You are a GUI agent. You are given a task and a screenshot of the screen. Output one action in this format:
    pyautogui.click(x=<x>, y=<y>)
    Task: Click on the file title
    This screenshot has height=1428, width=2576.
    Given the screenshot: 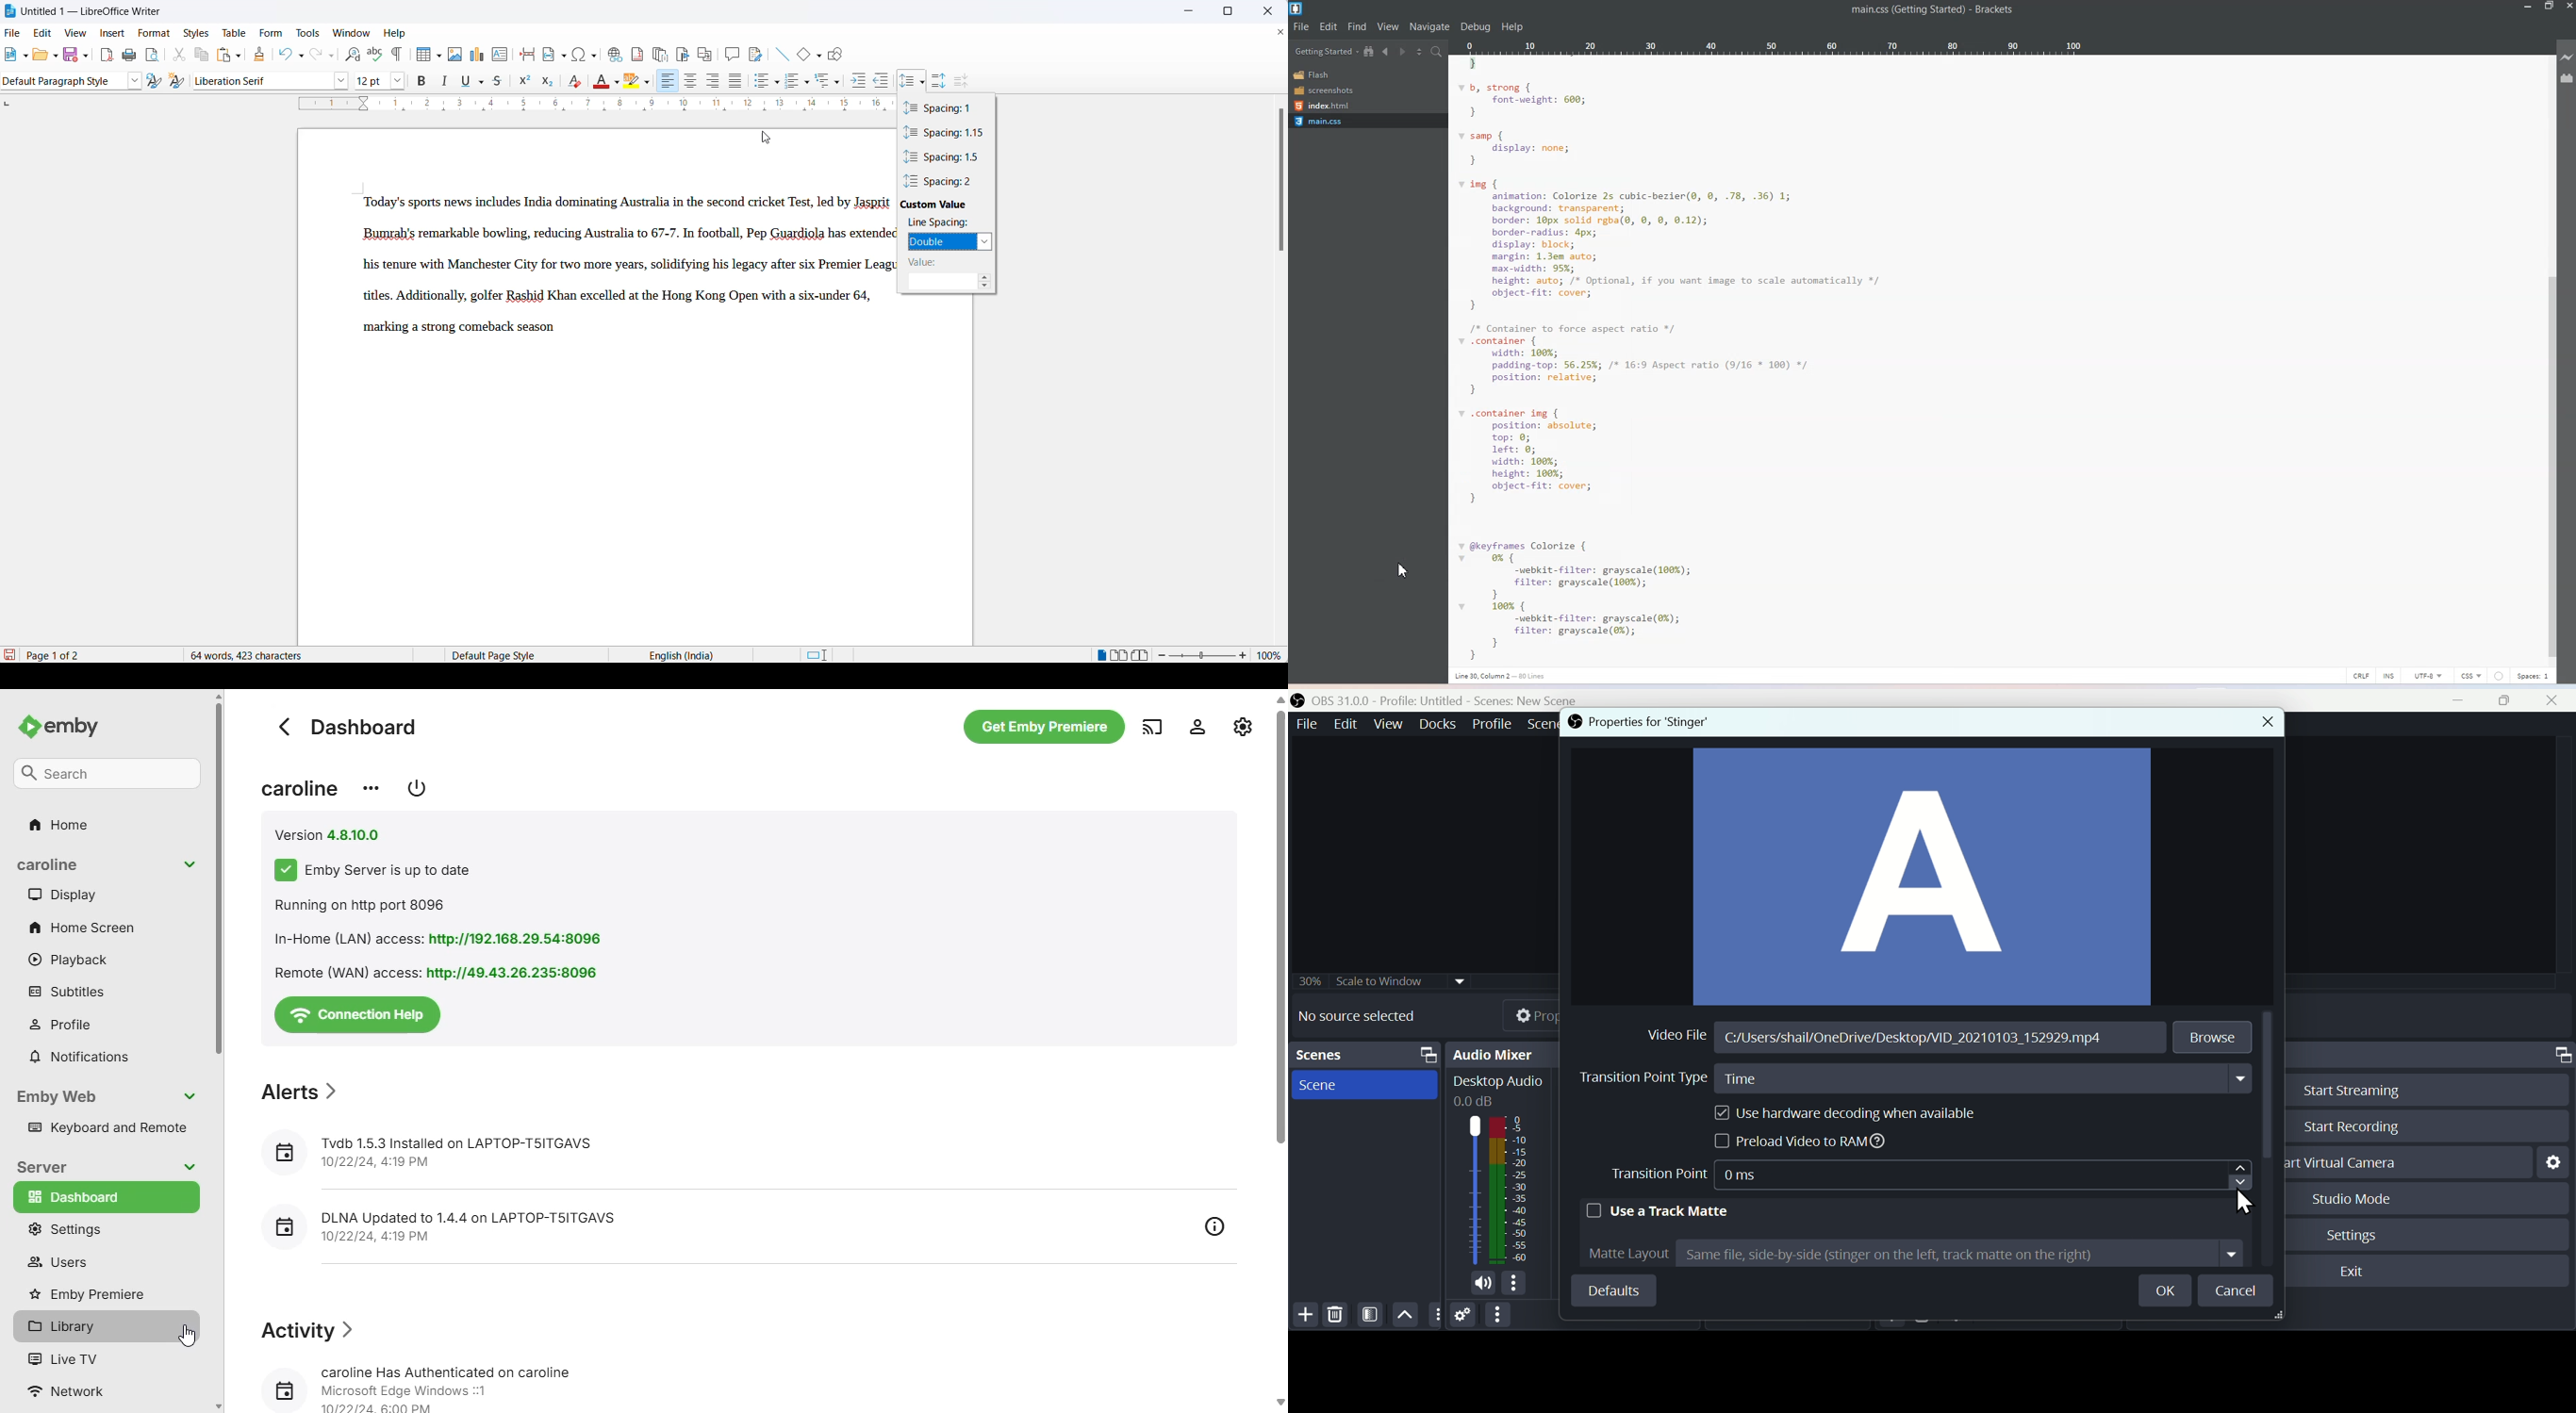 What is the action you would take?
    pyautogui.click(x=84, y=10)
    